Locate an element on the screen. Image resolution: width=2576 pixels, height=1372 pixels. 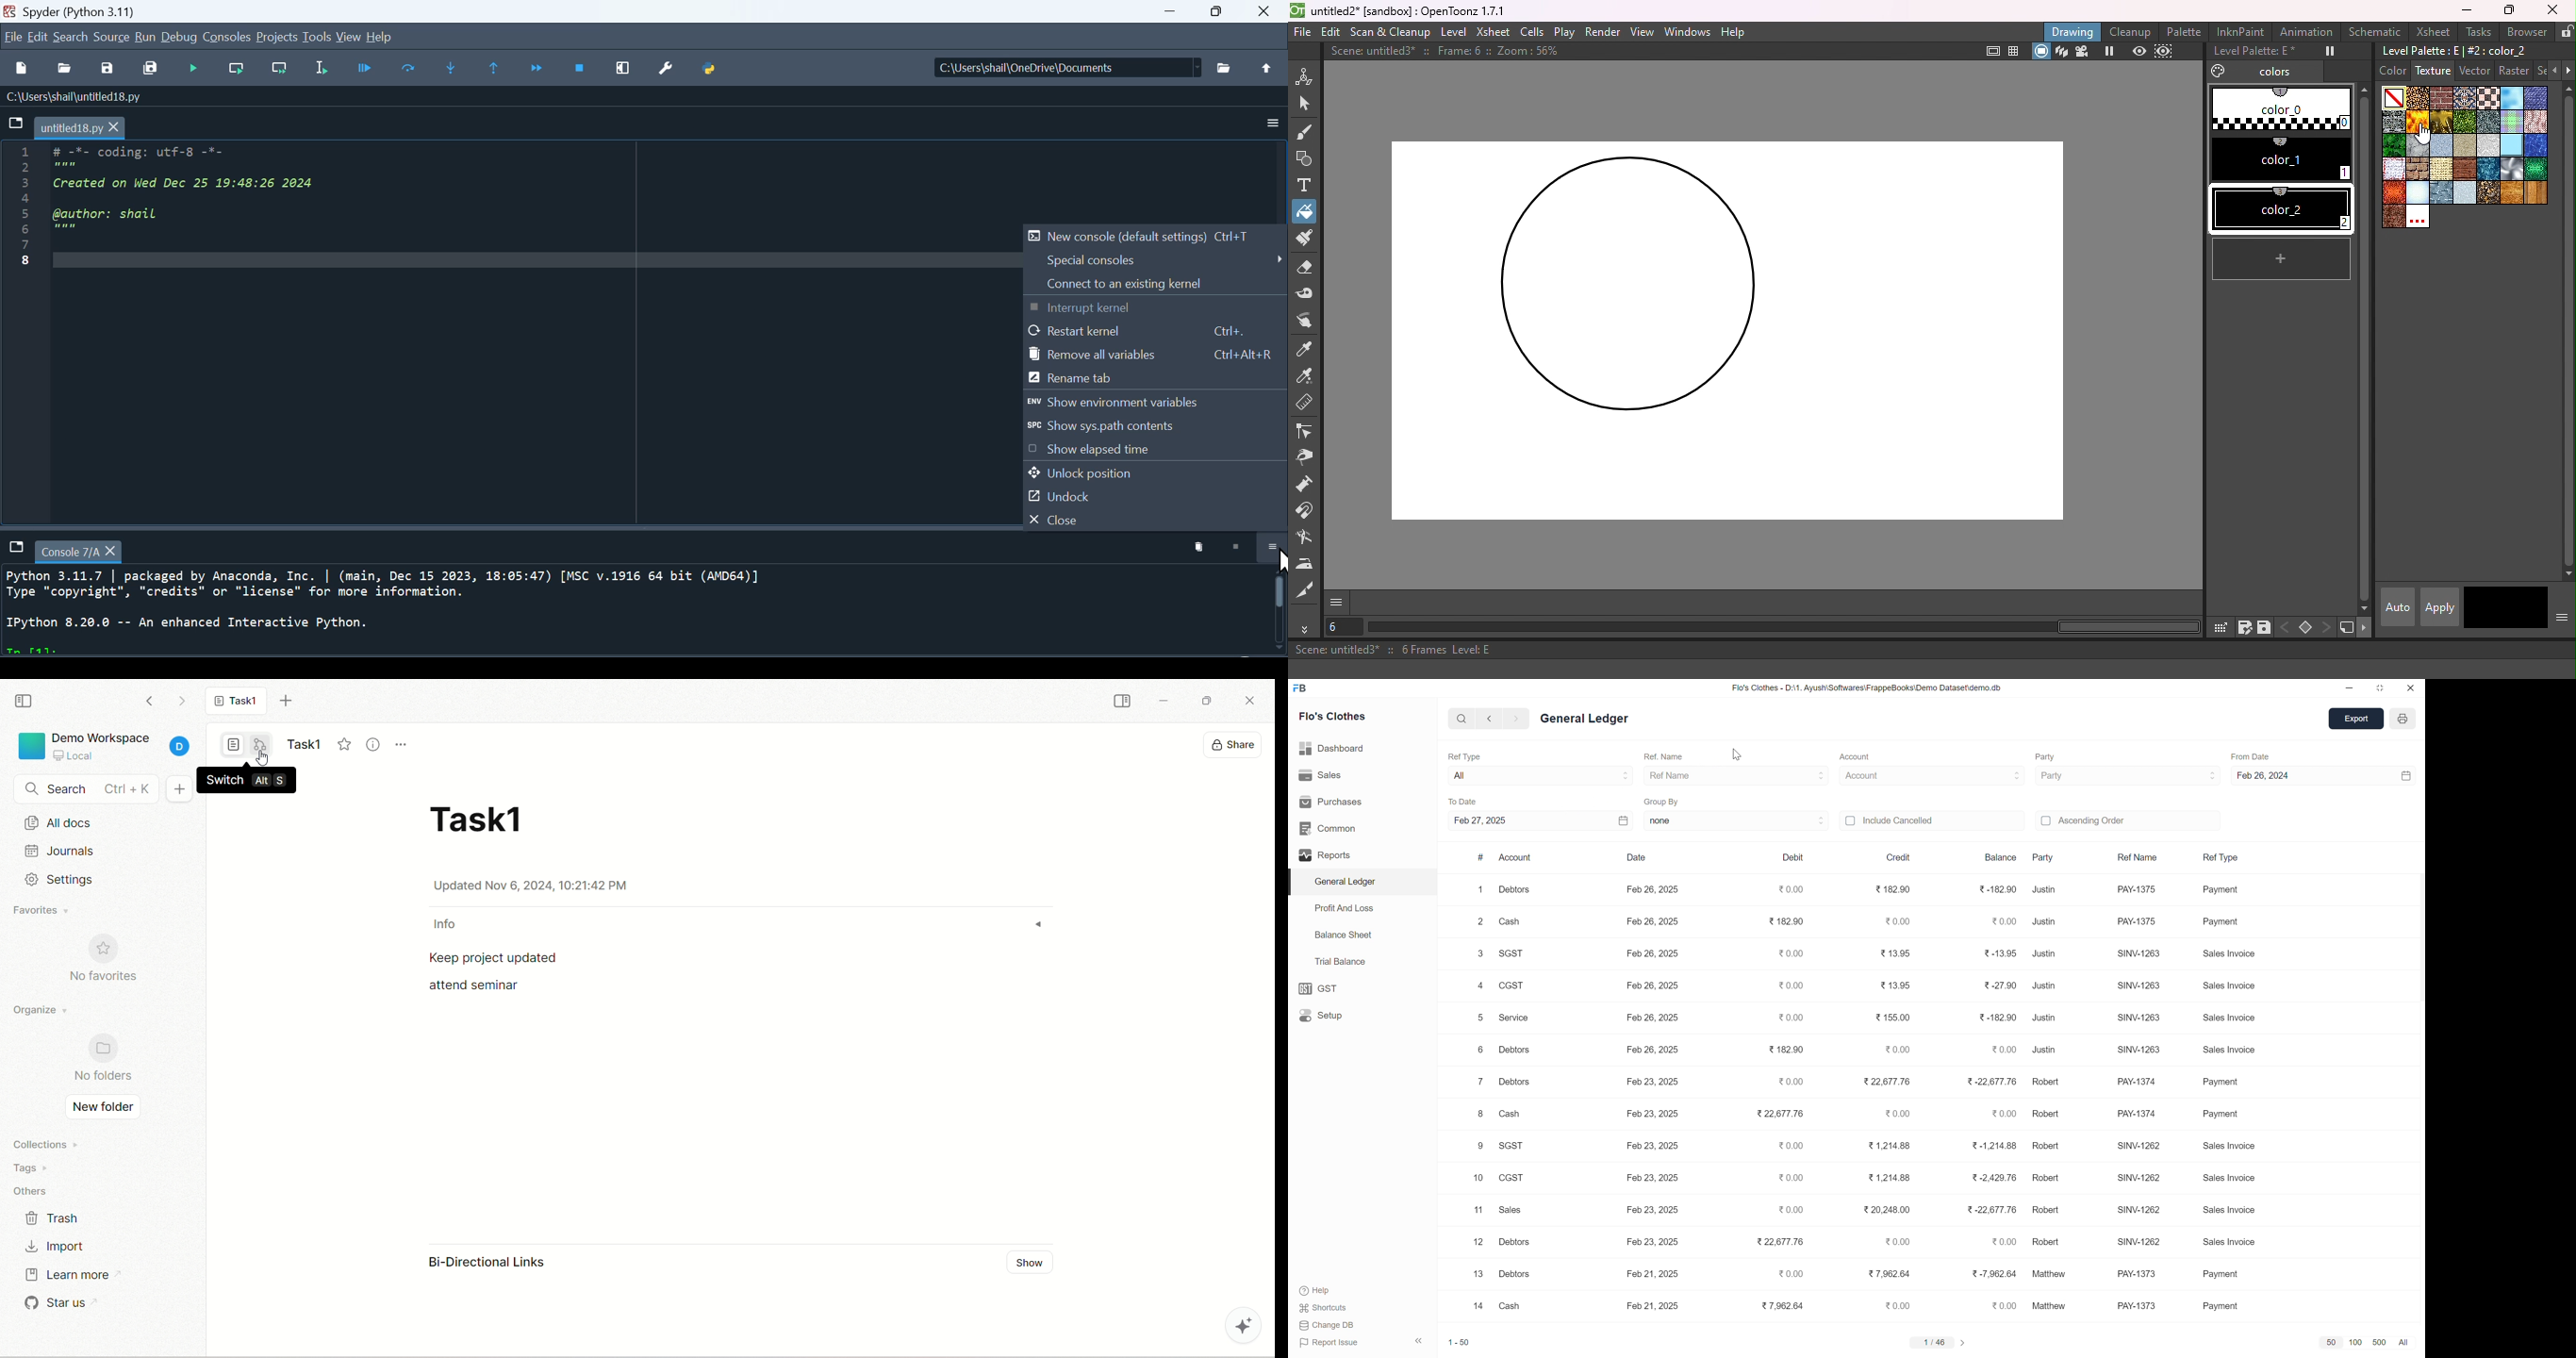
500 is located at coordinates (2378, 1343).